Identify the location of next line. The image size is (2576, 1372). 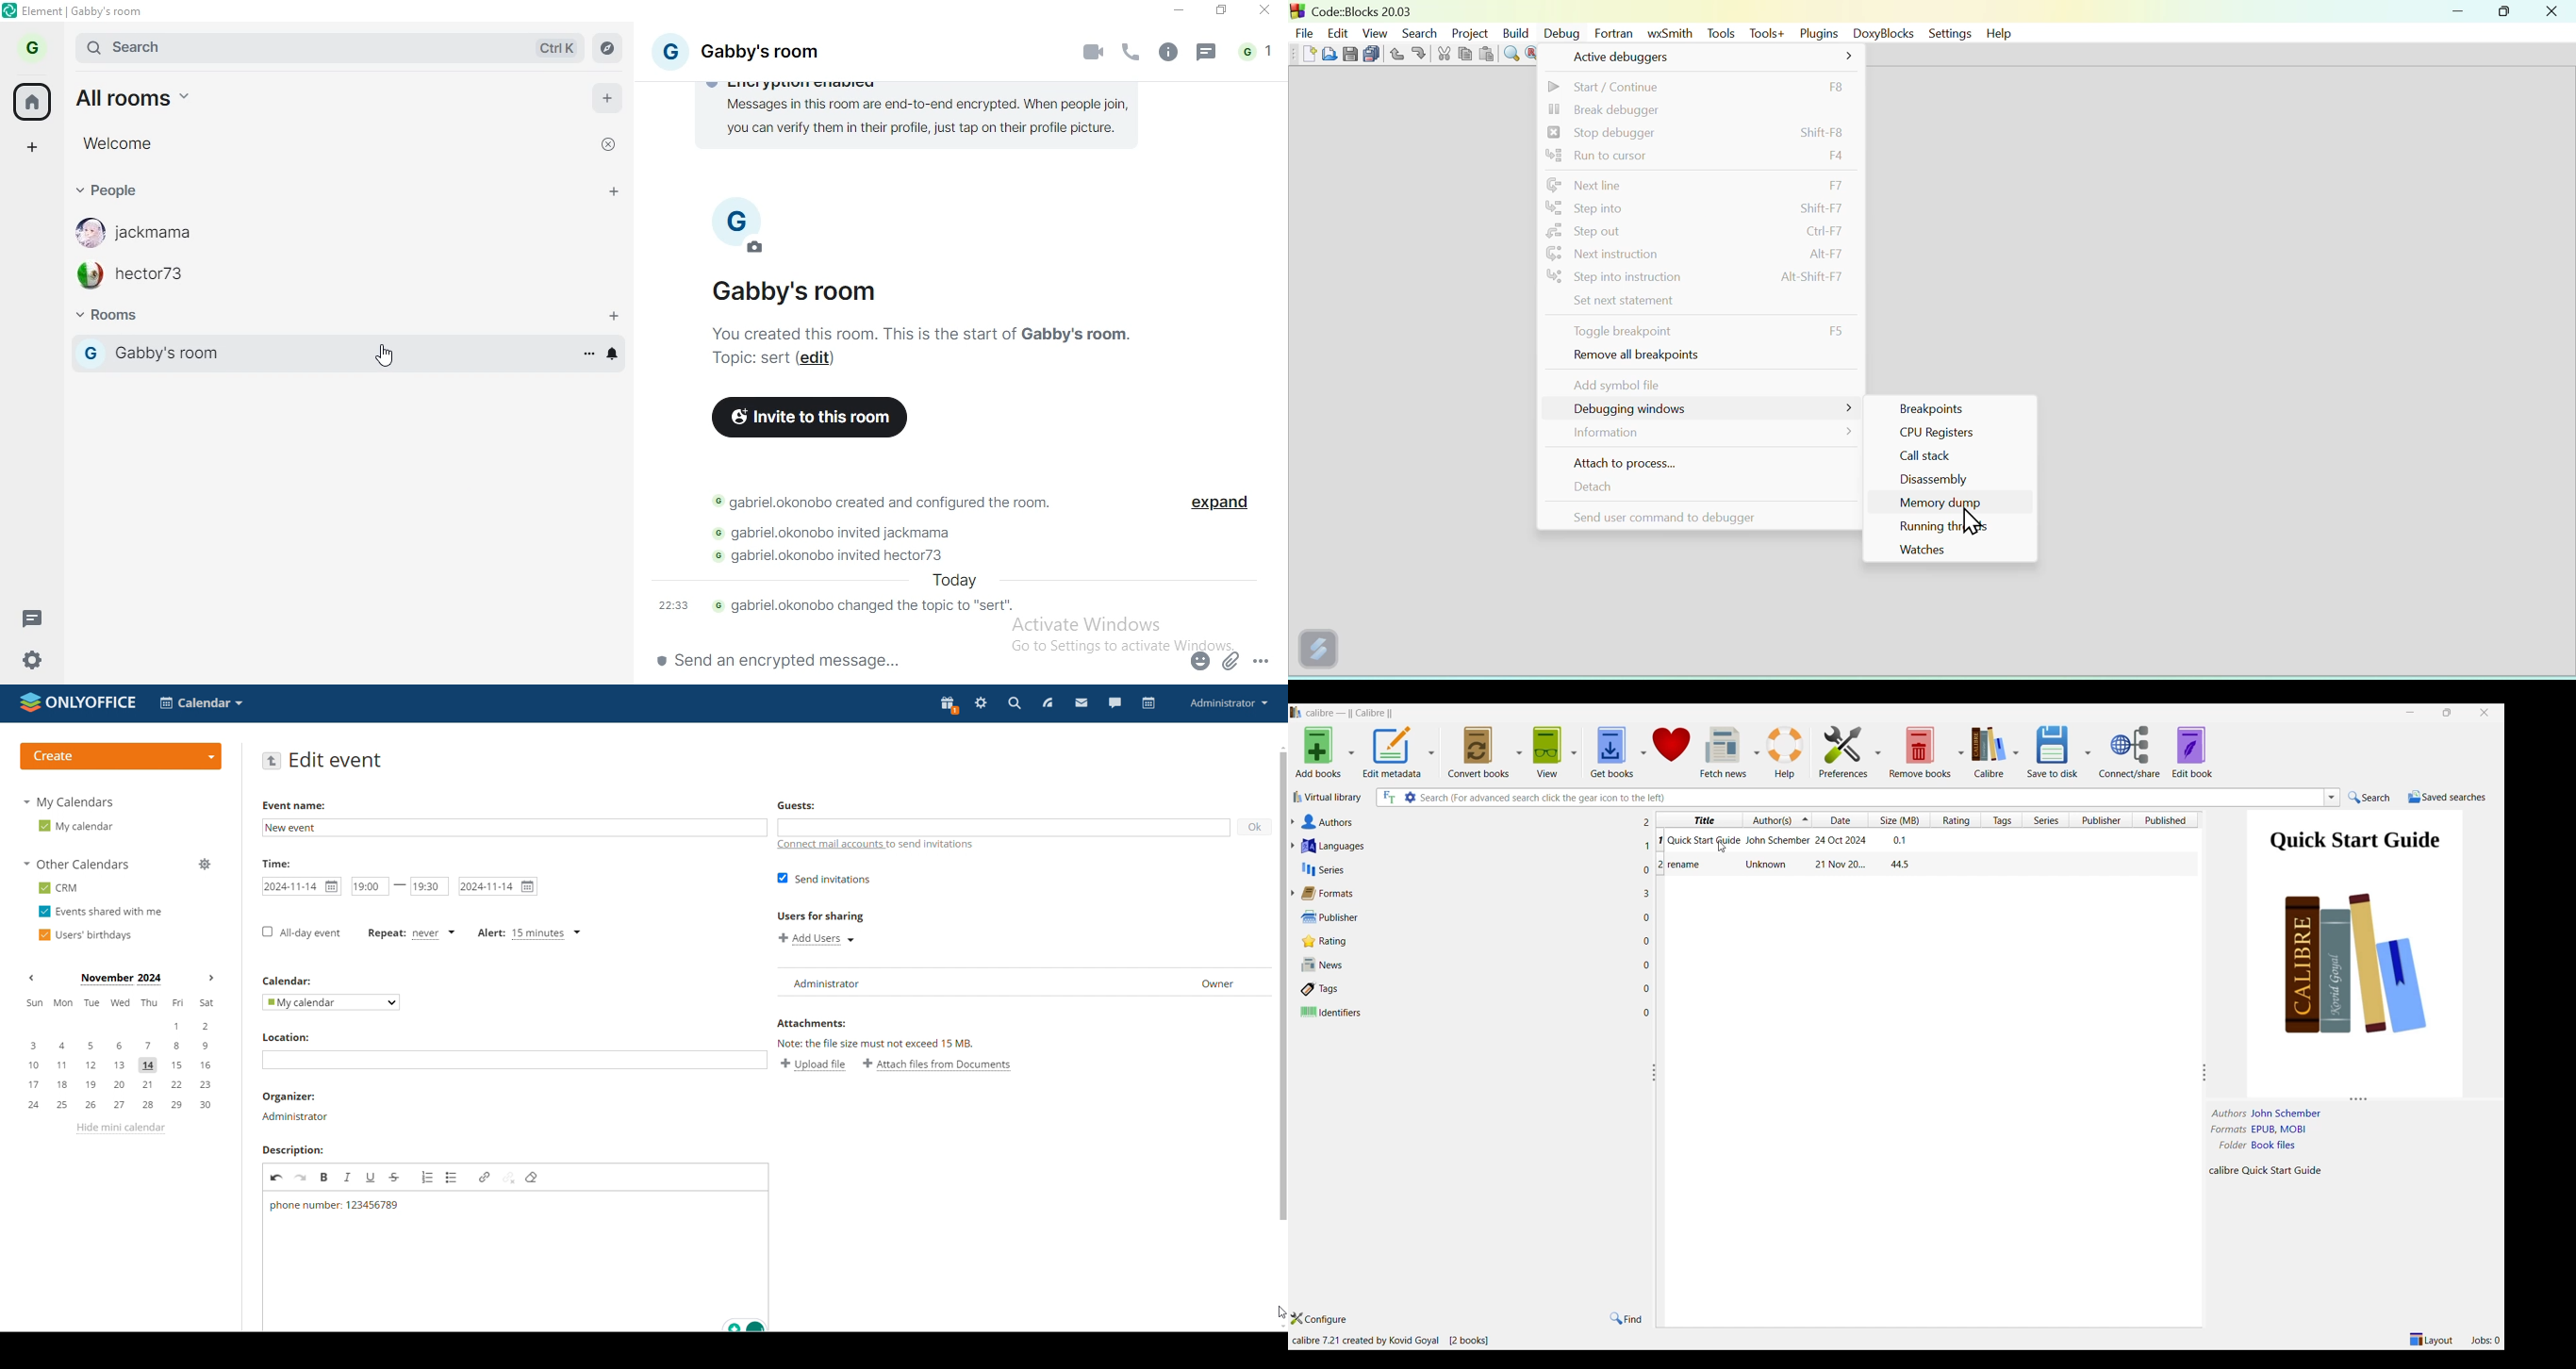
(1701, 184).